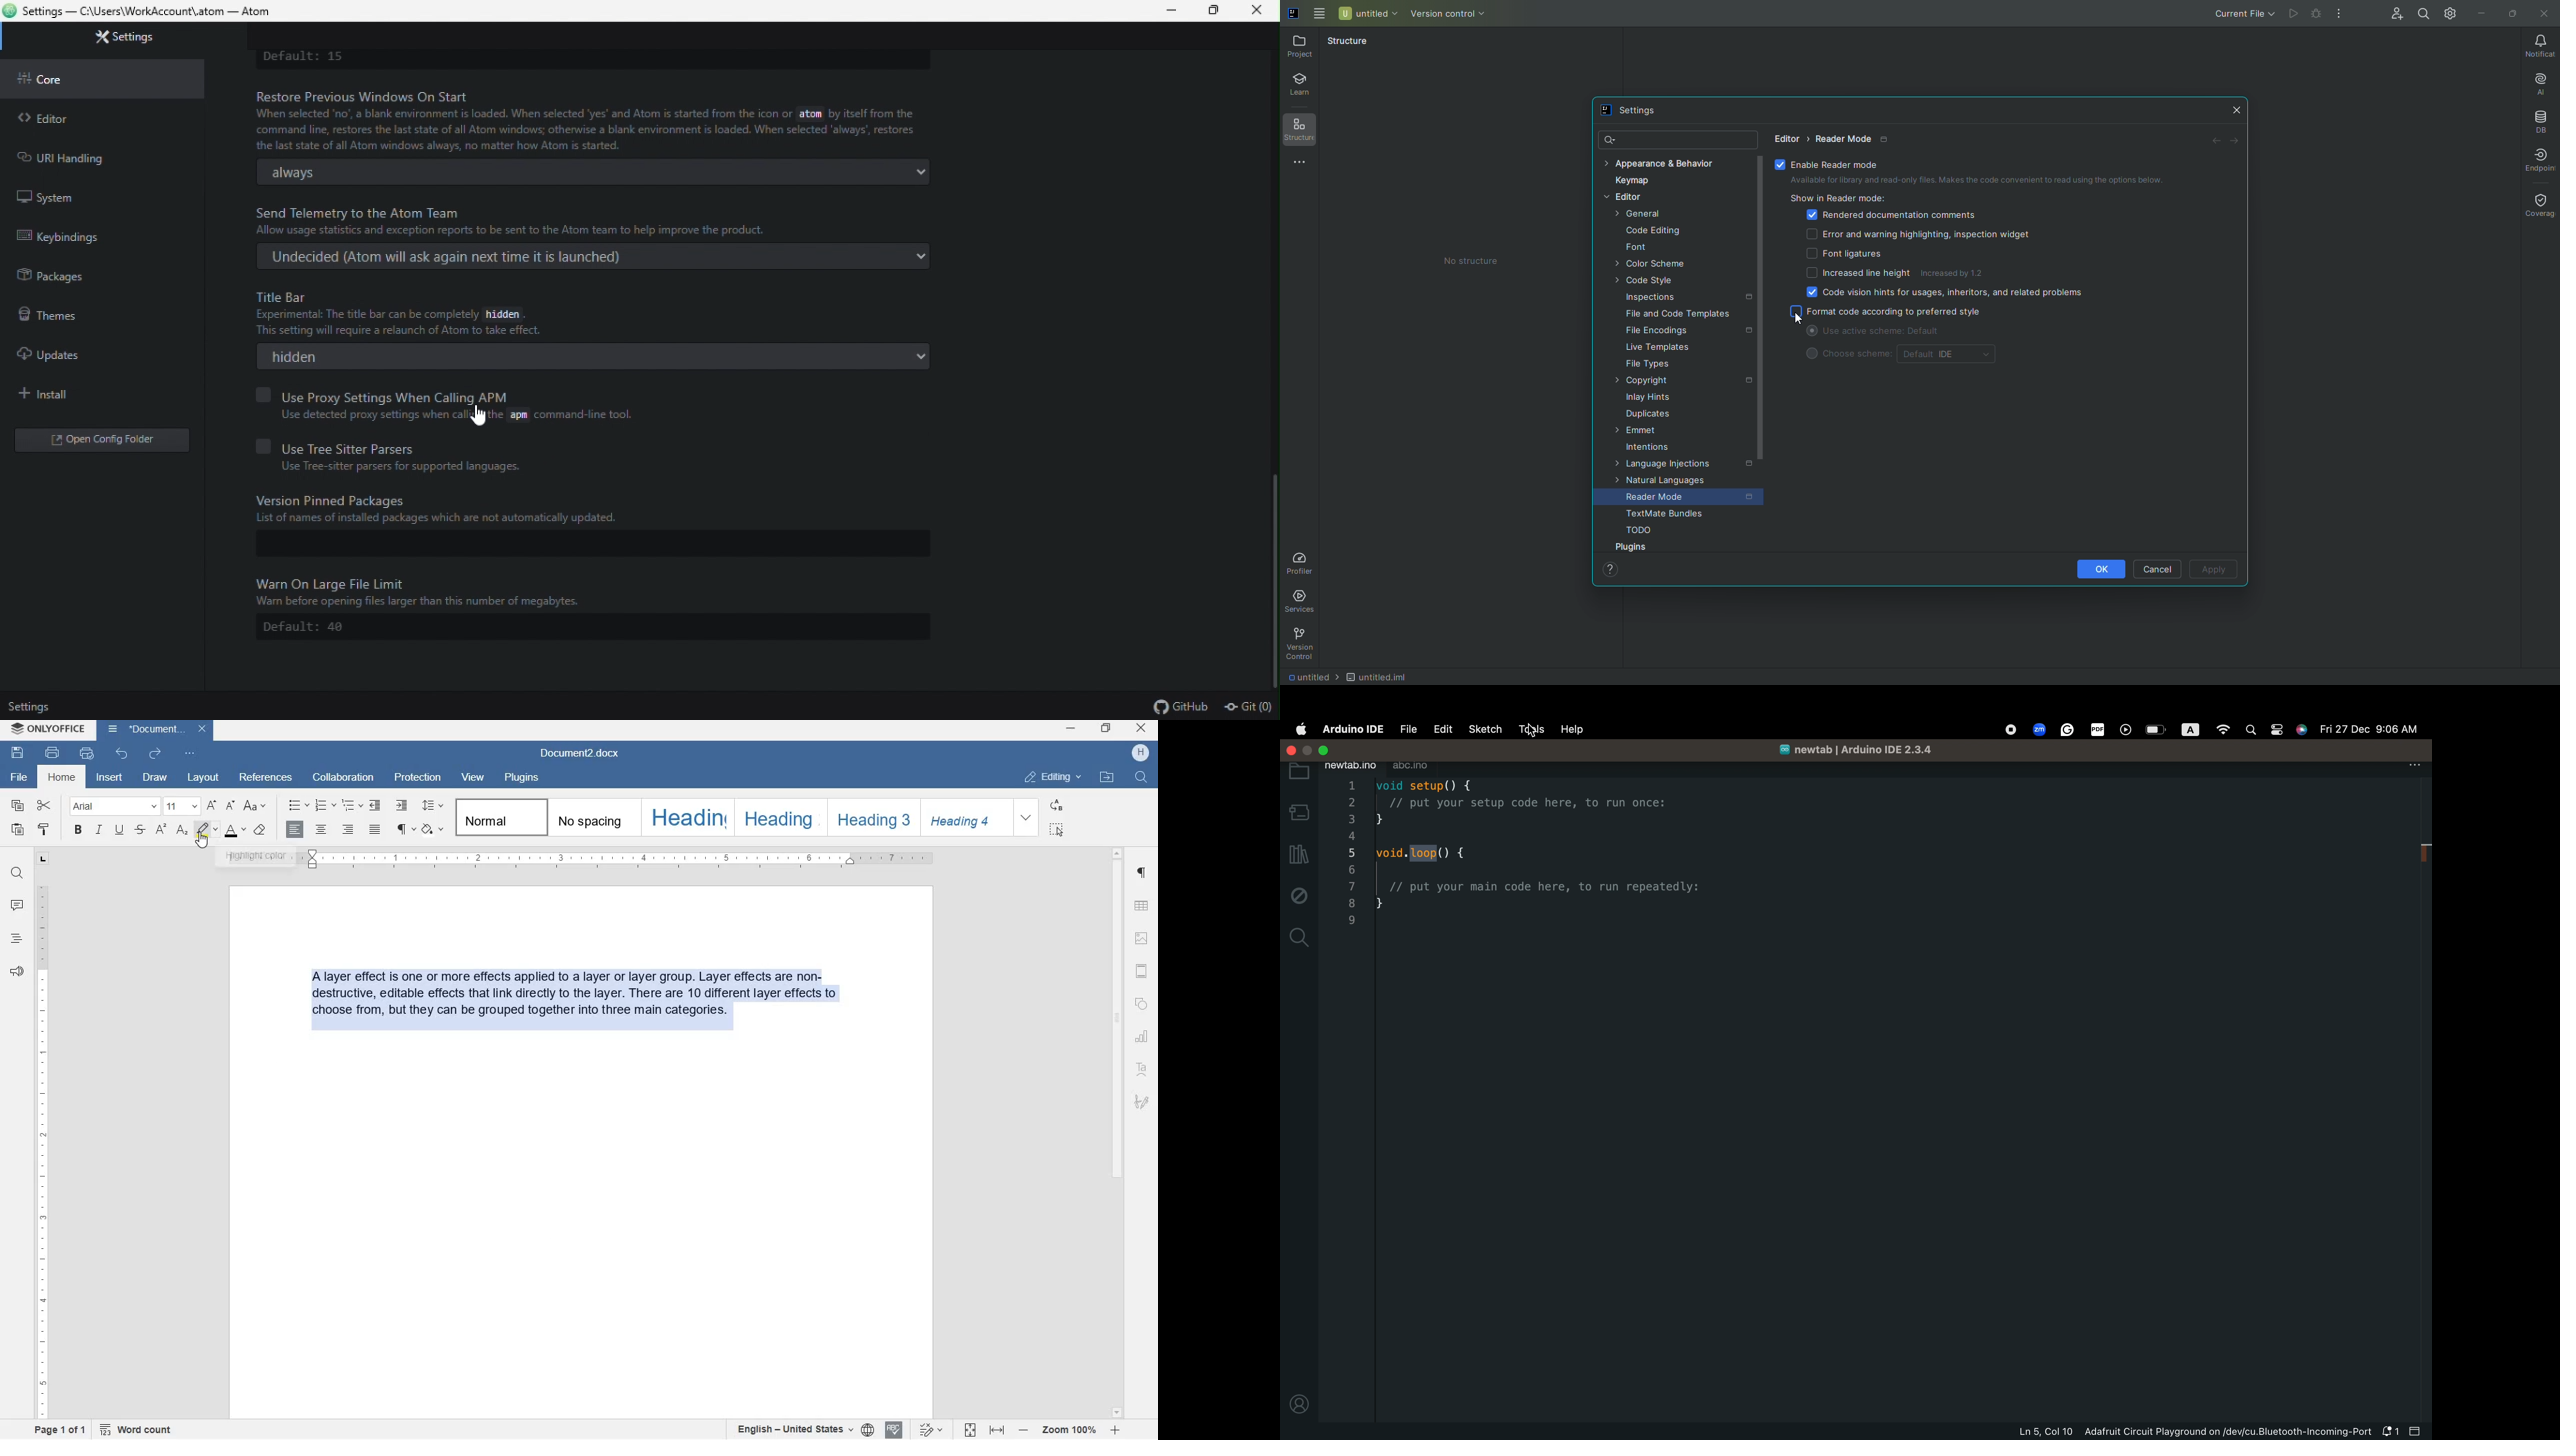  What do you see at coordinates (326, 805) in the screenshot?
I see `NUMBERING` at bounding box center [326, 805].